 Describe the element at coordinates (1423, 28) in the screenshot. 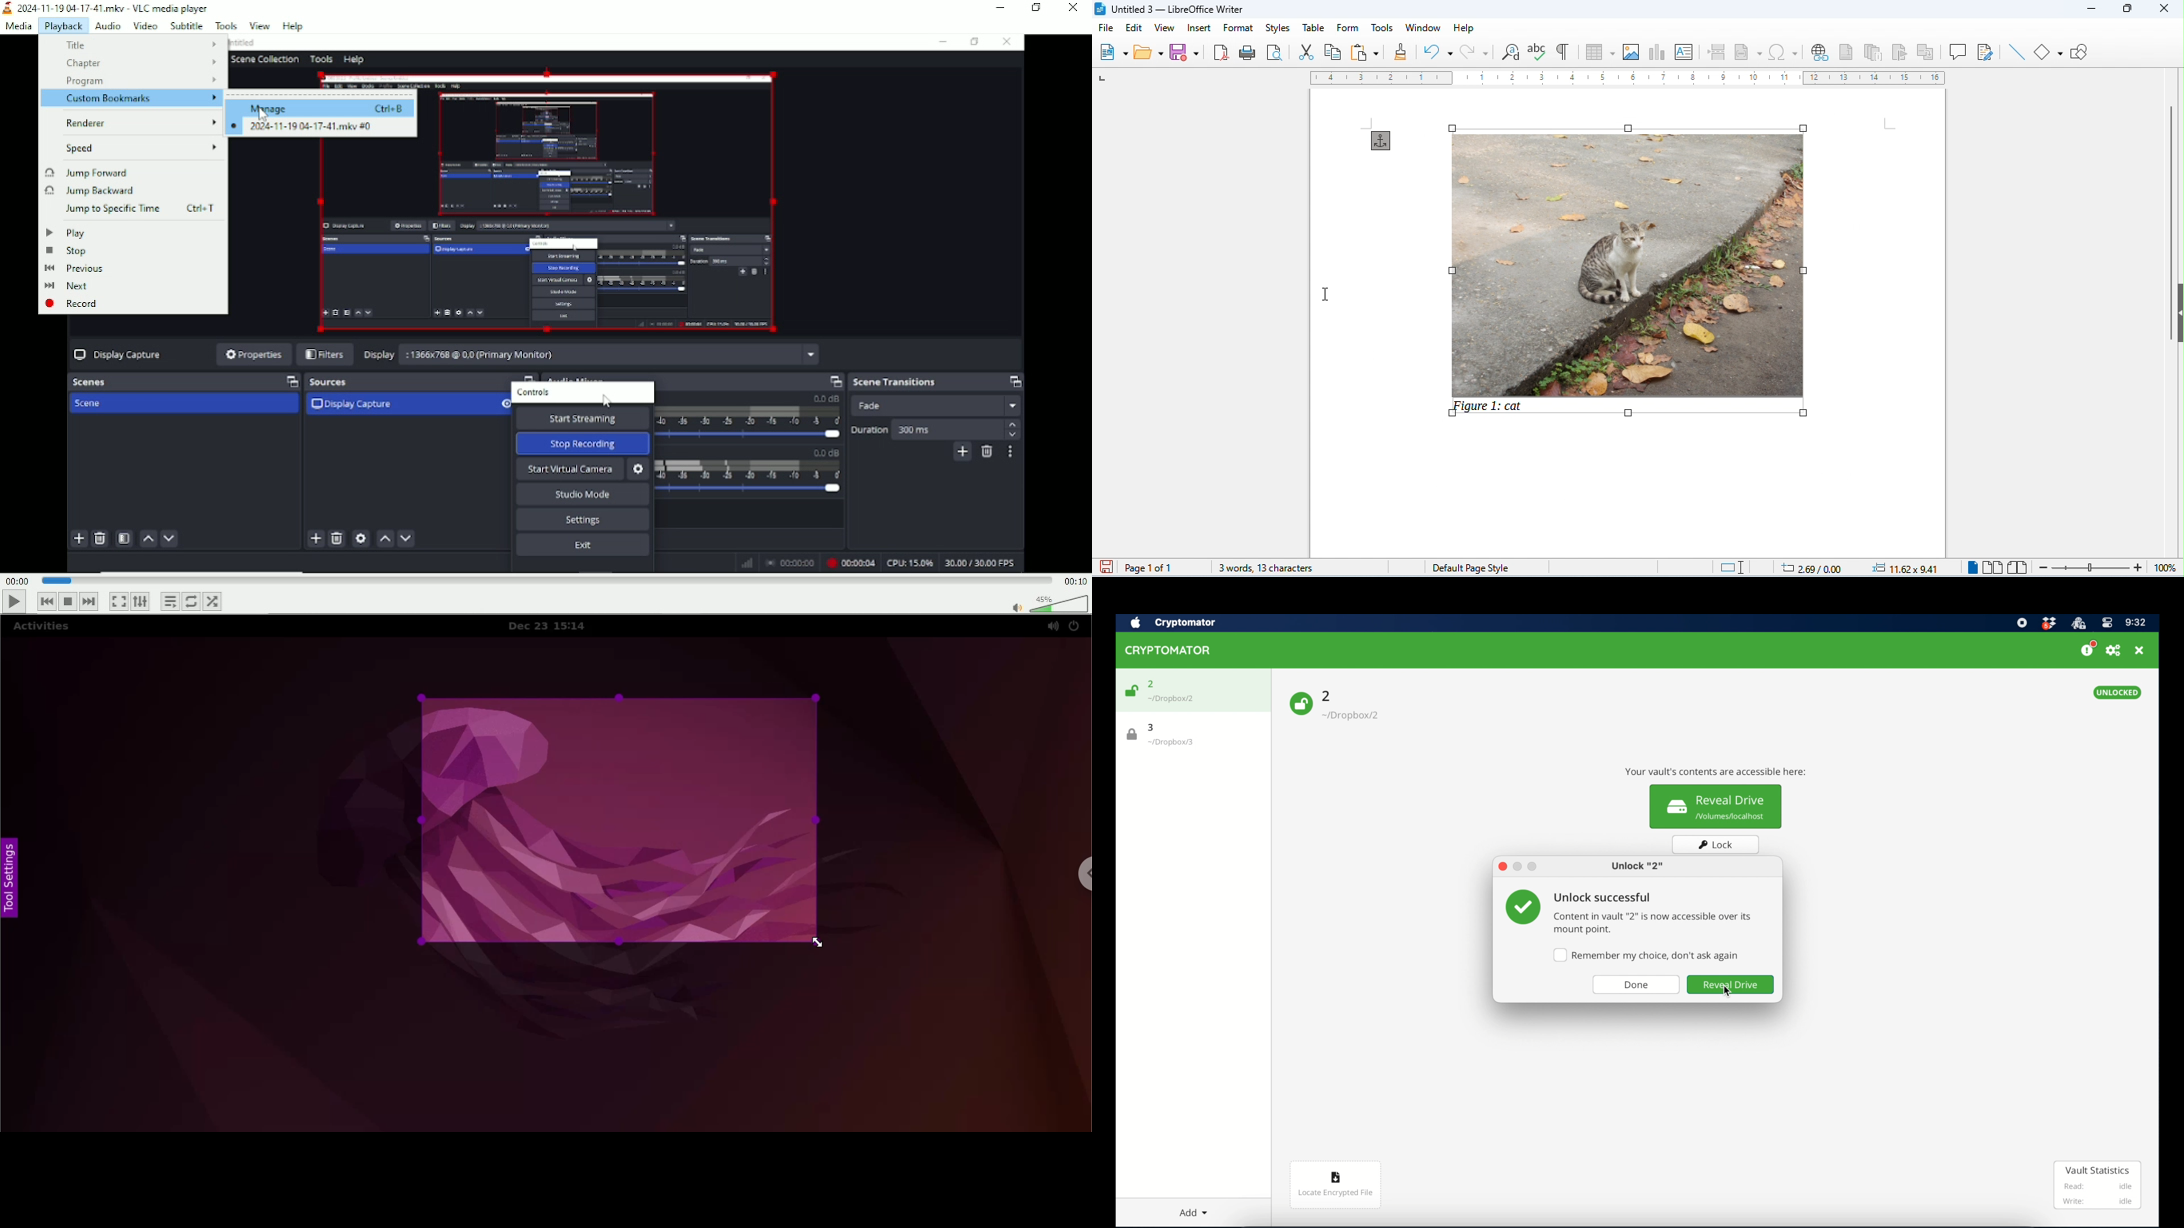

I see `window` at that location.